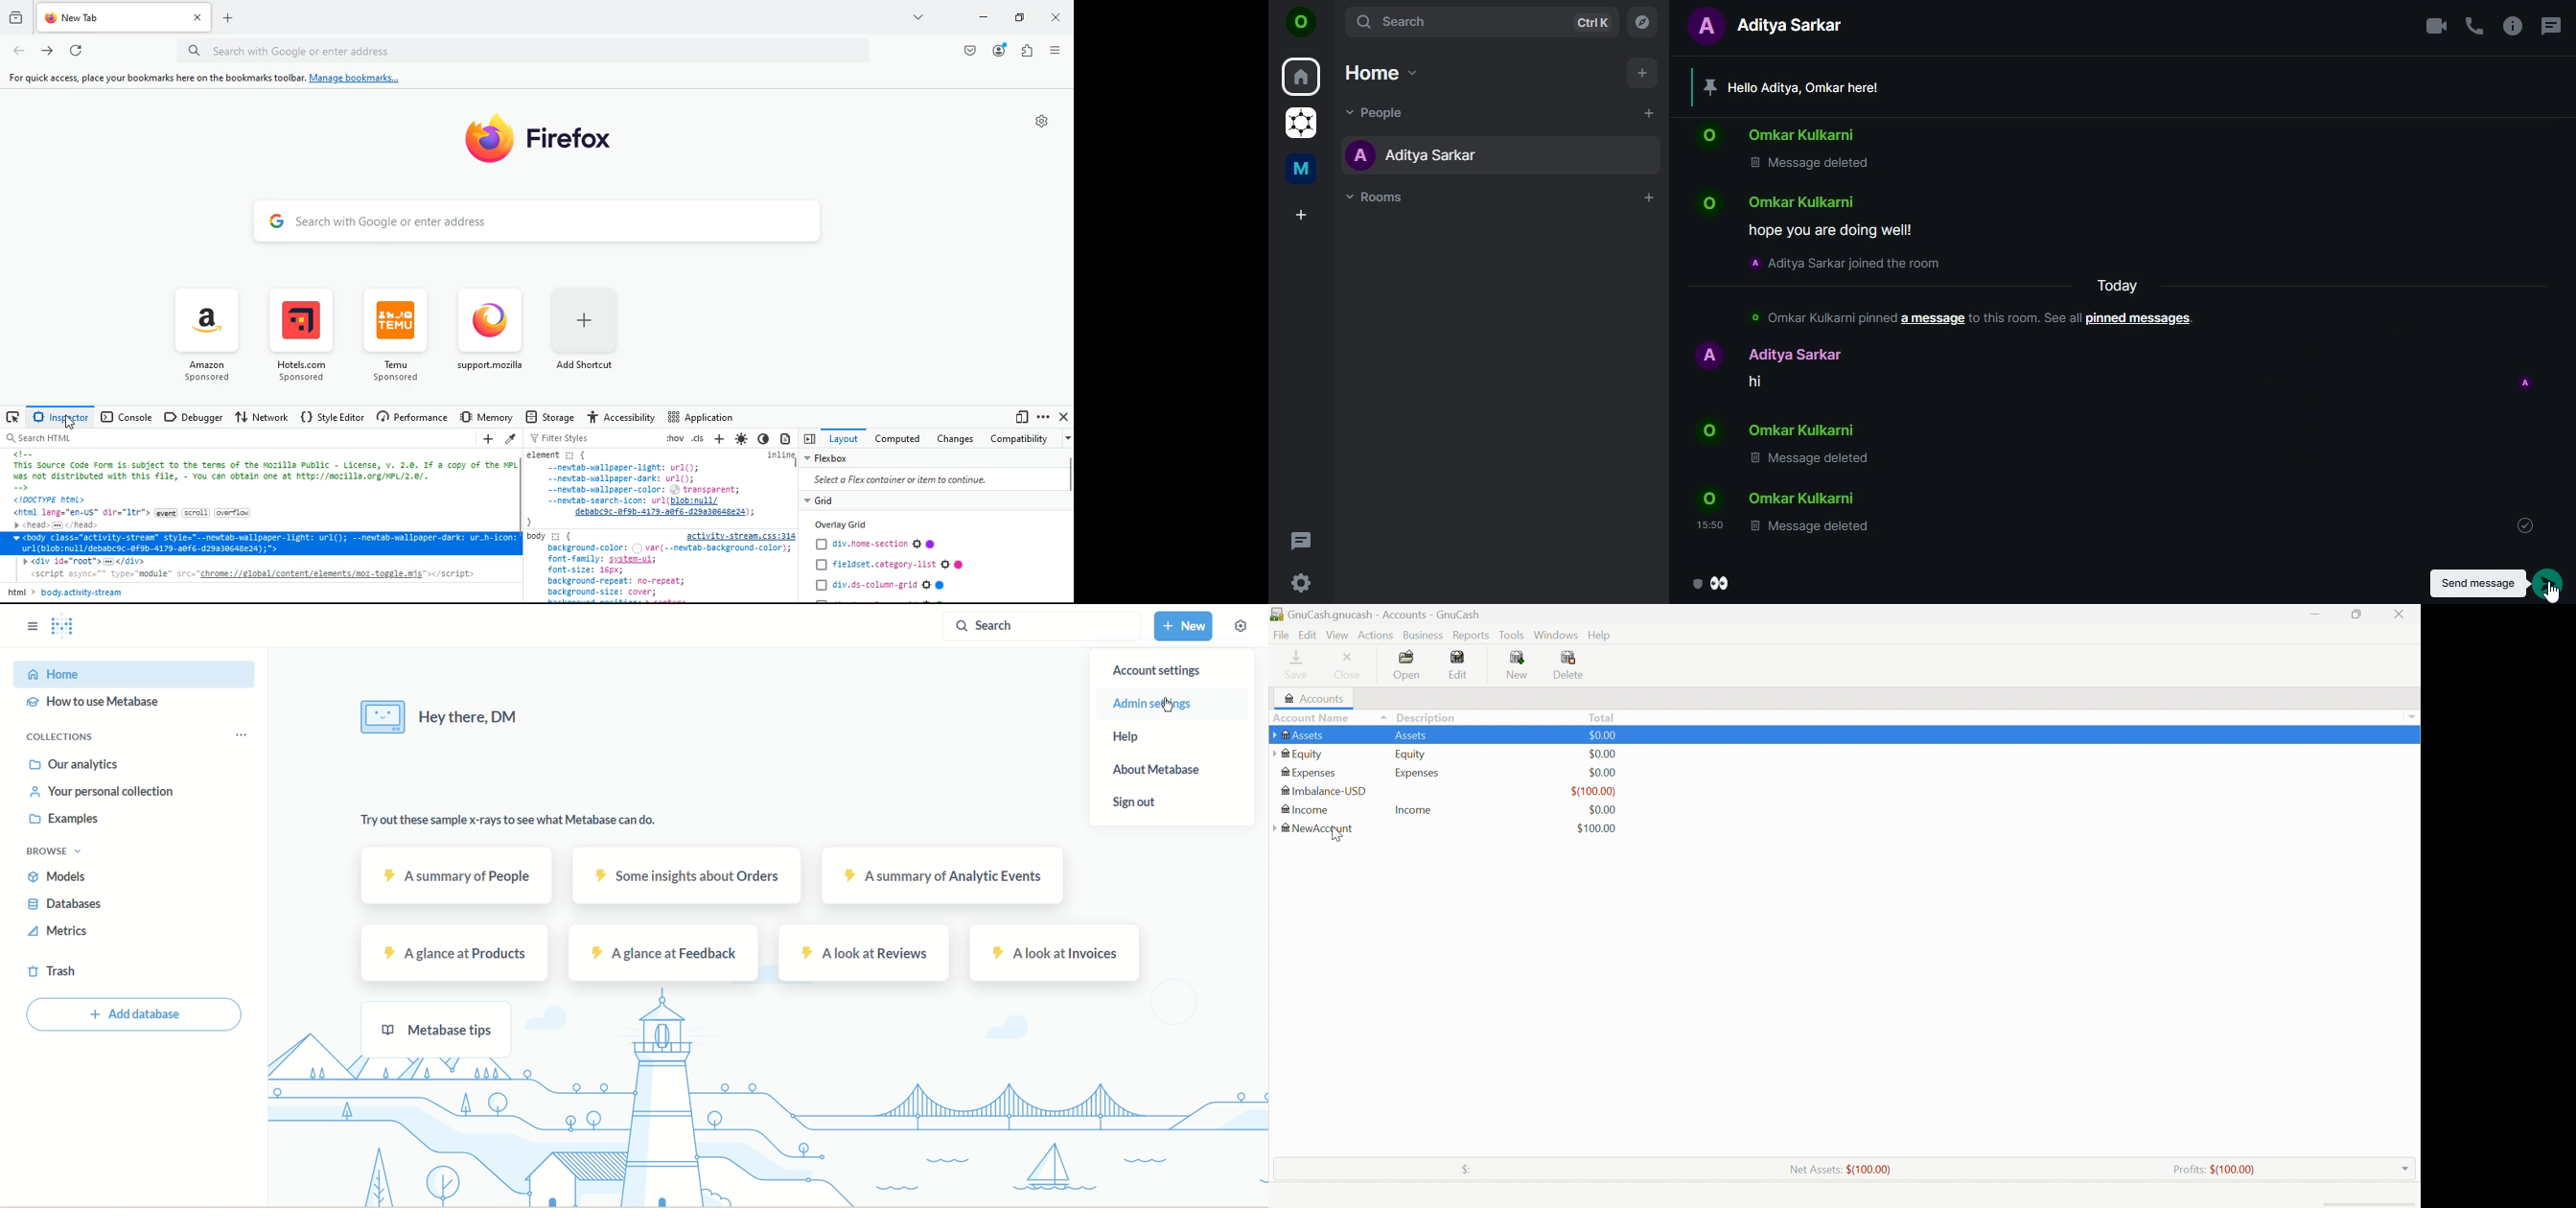  Describe the element at coordinates (1186, 704) in the screenshot. I see `Admin settings` at that location.